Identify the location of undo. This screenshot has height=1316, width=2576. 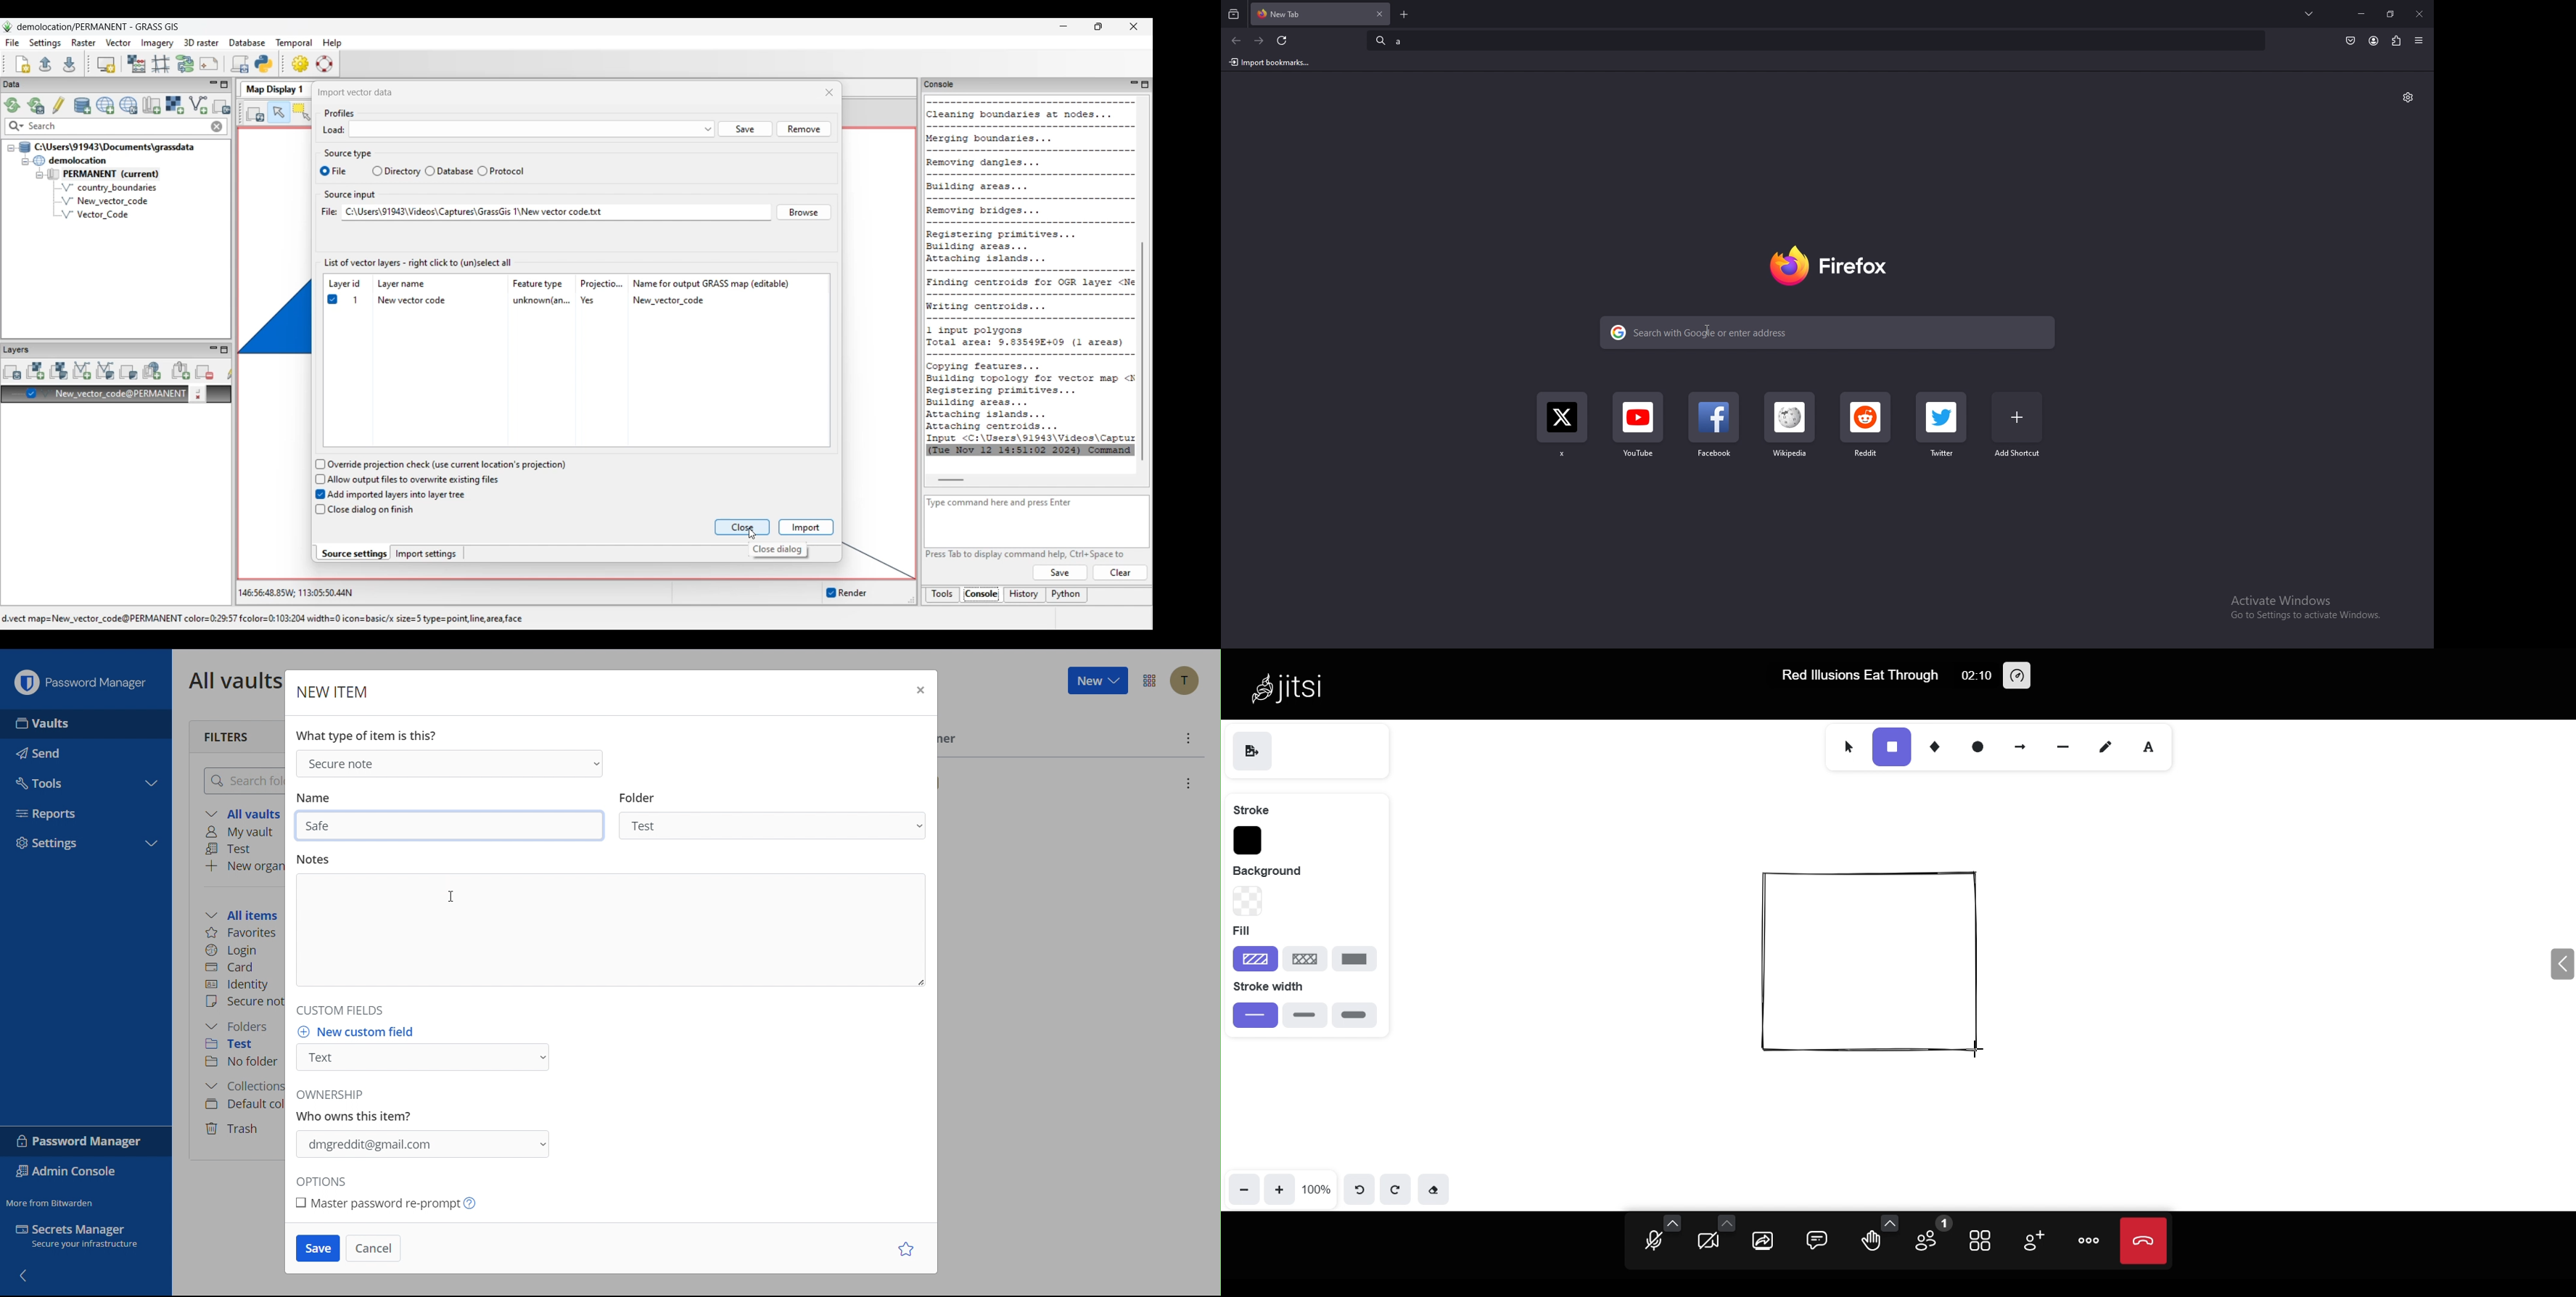
(1363, 1188).